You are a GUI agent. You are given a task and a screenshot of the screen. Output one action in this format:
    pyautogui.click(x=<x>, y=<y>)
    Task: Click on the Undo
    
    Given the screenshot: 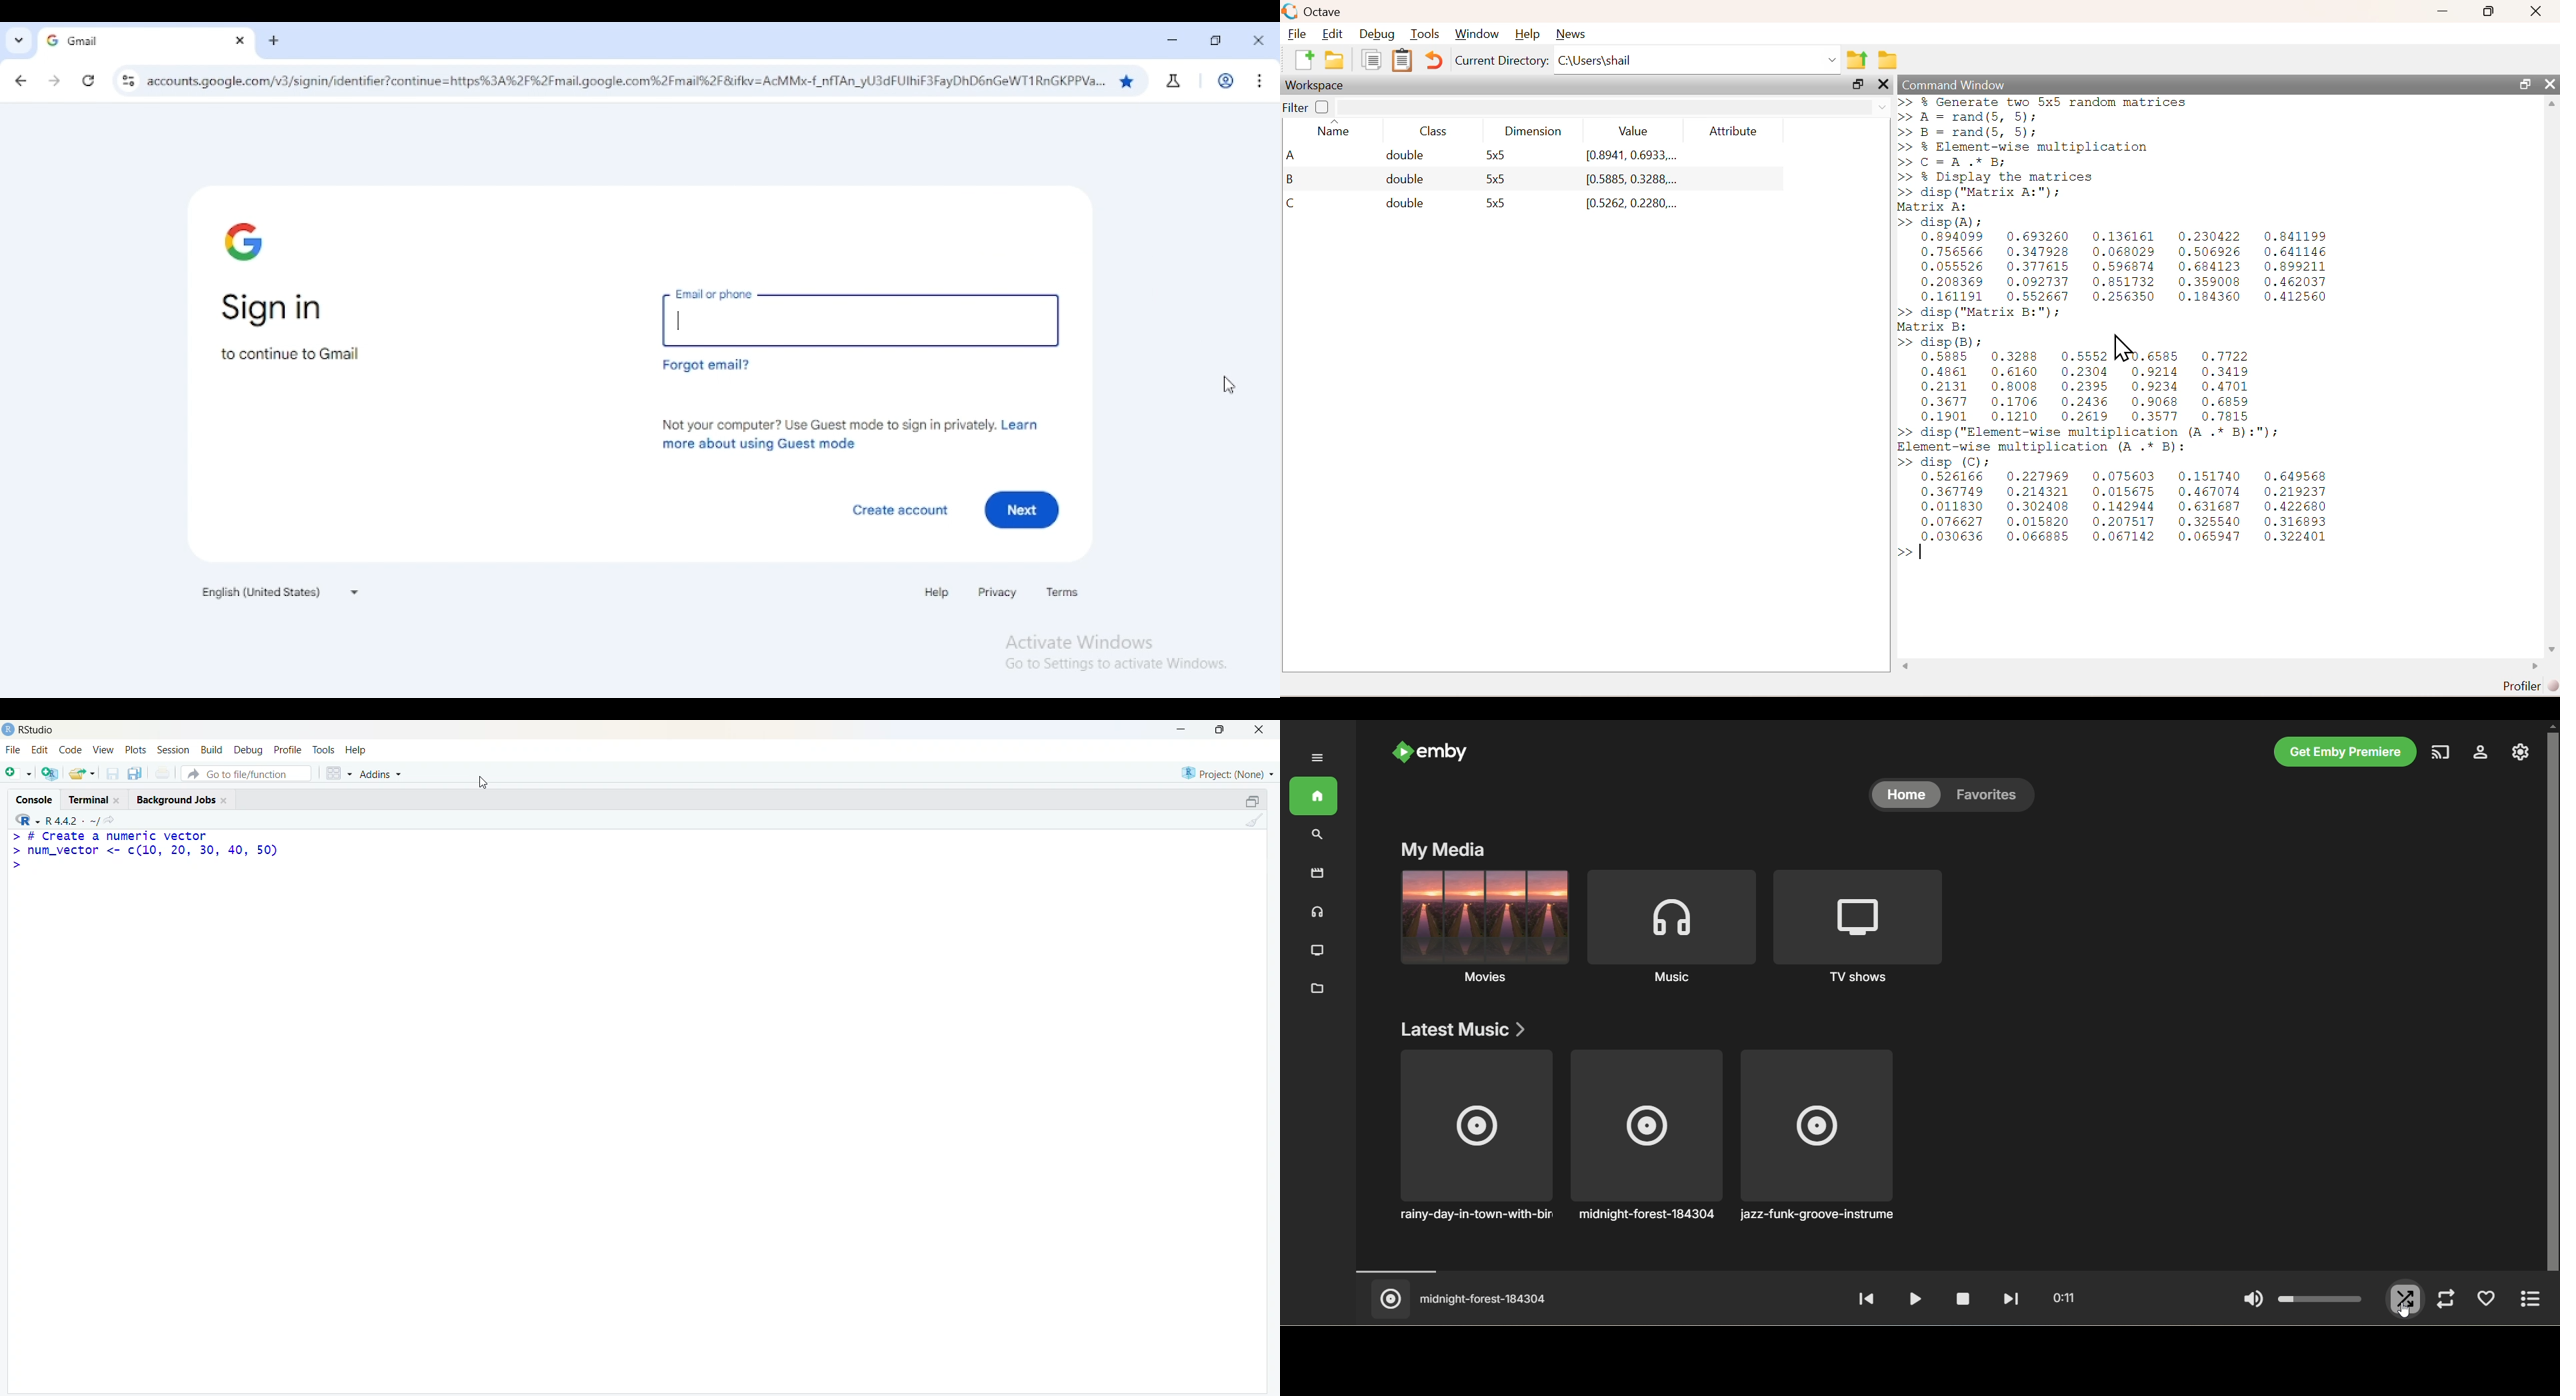 What is the action you would take?
    pyautogui.click(x=1432, y=61)
    